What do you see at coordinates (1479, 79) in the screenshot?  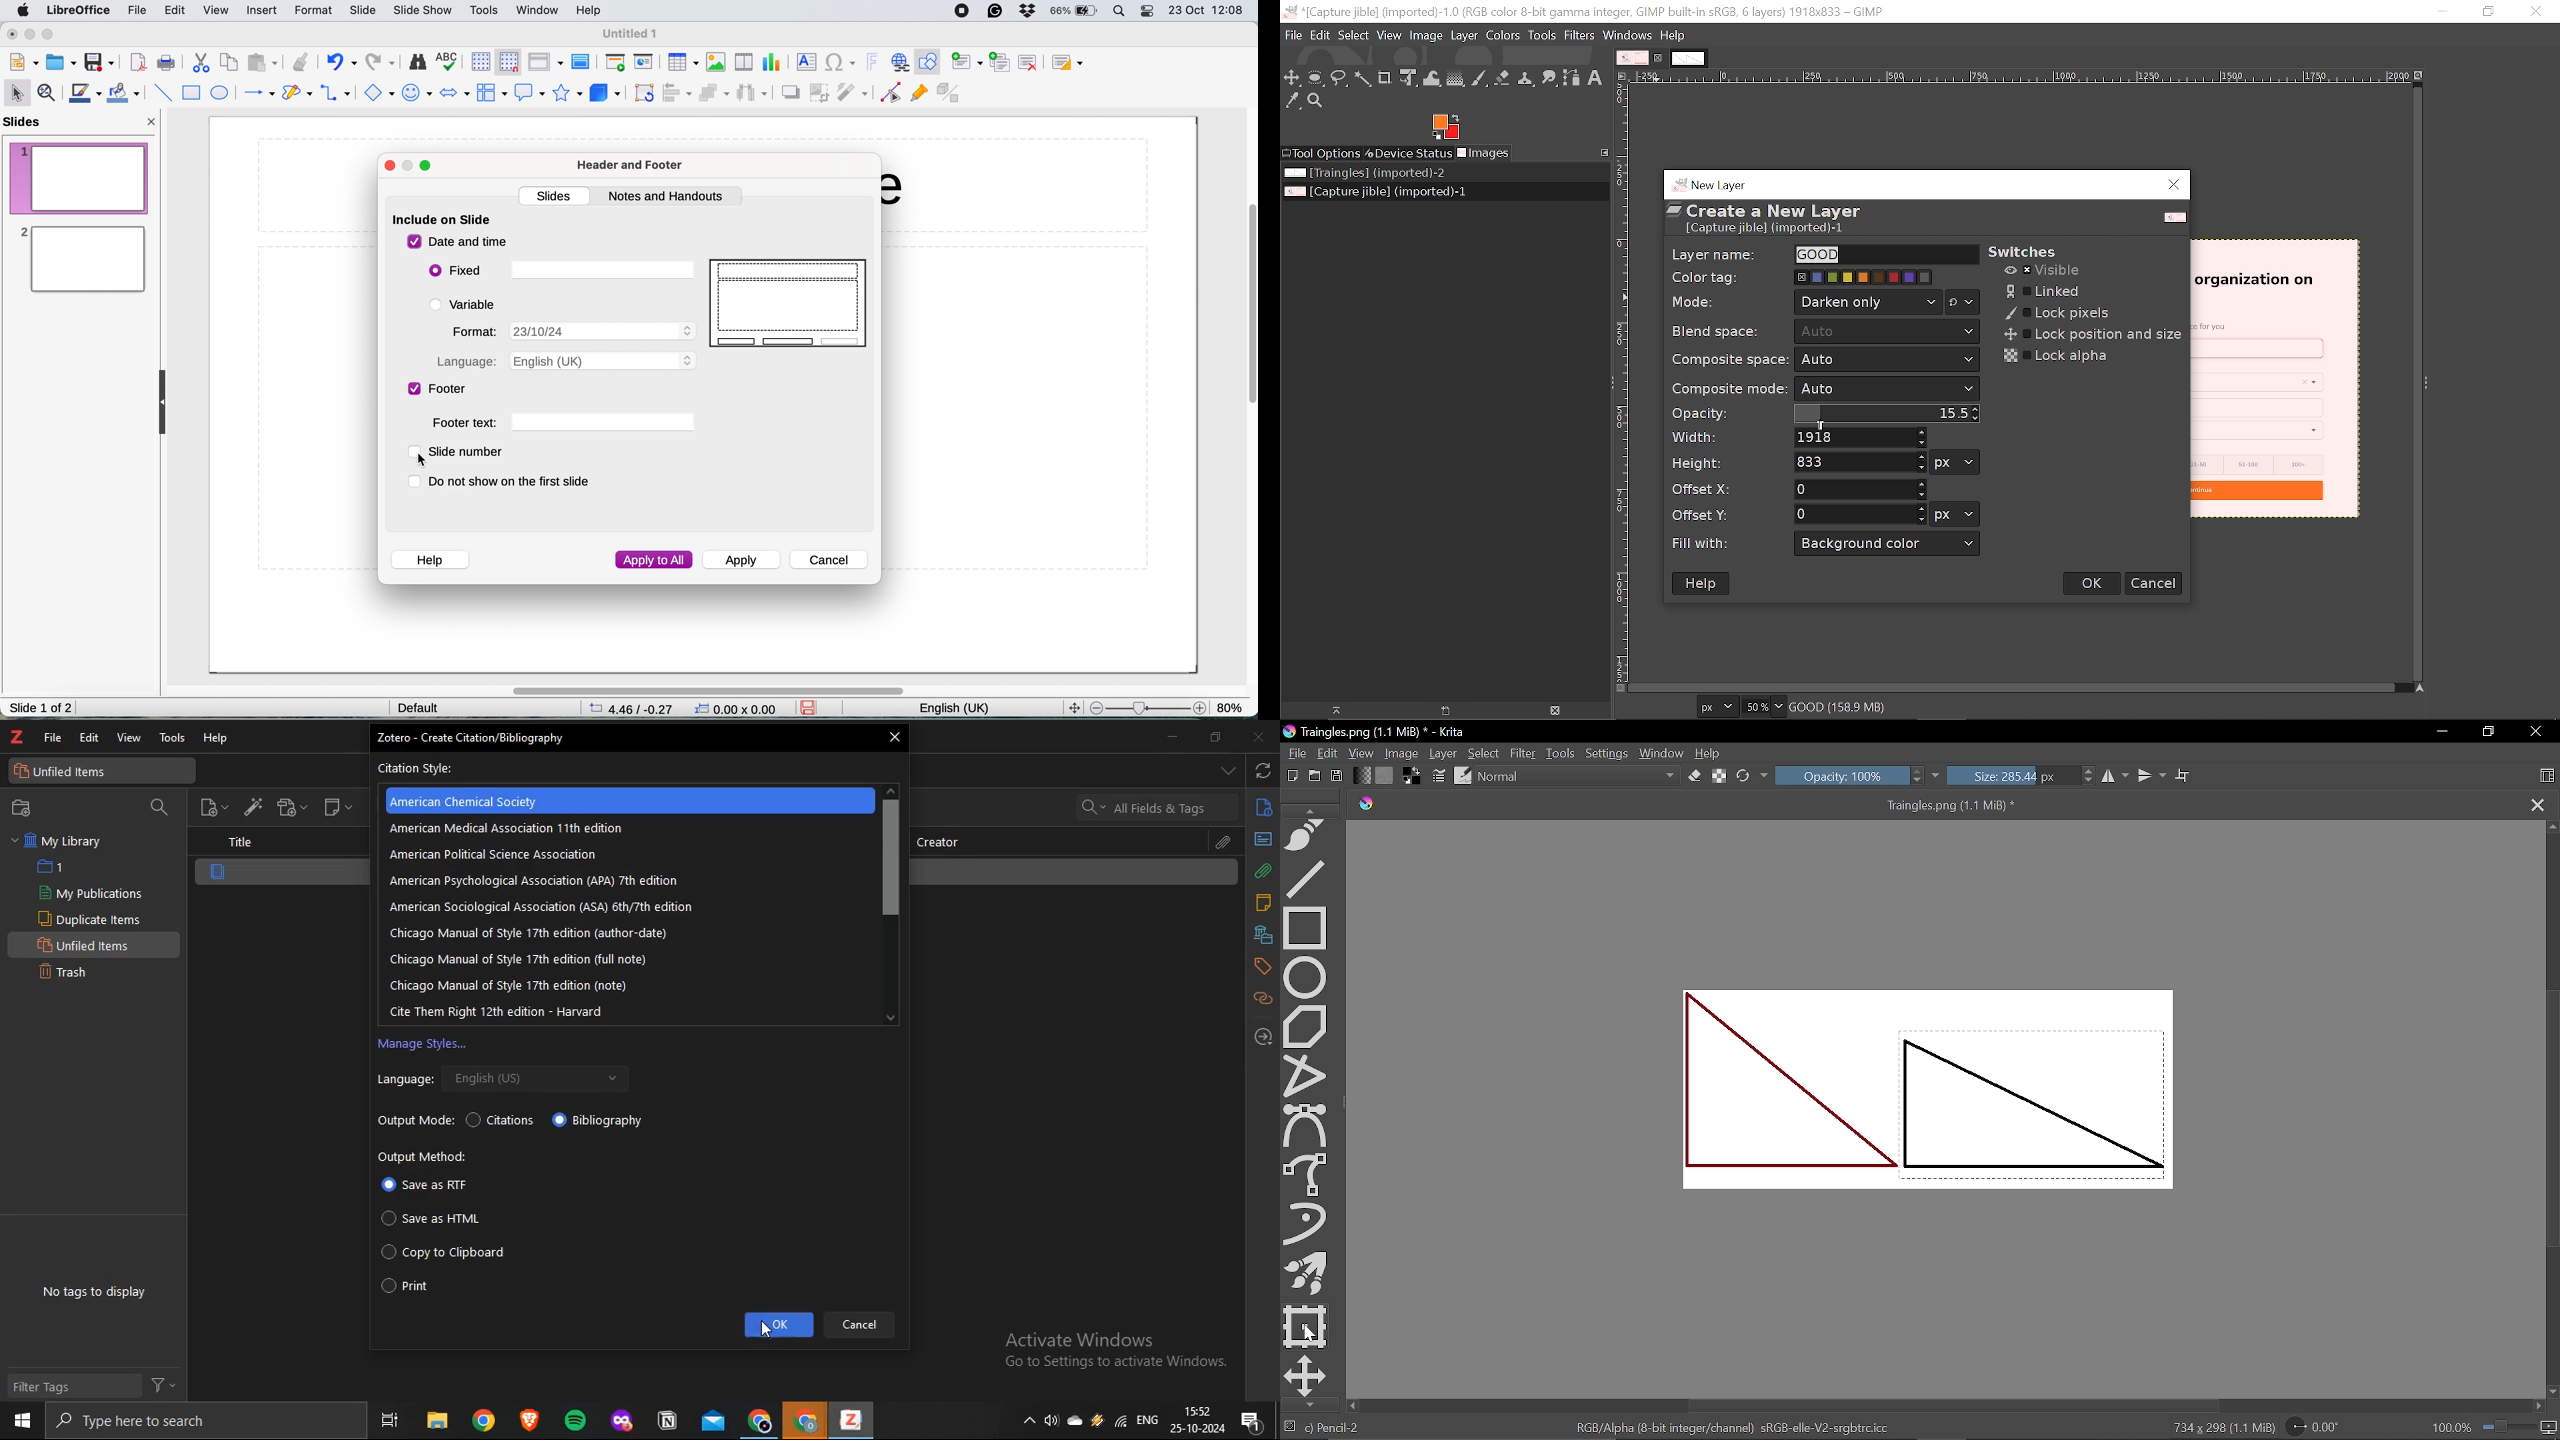 I see `Paintbrush tool` at bounding box center [1479, 79].